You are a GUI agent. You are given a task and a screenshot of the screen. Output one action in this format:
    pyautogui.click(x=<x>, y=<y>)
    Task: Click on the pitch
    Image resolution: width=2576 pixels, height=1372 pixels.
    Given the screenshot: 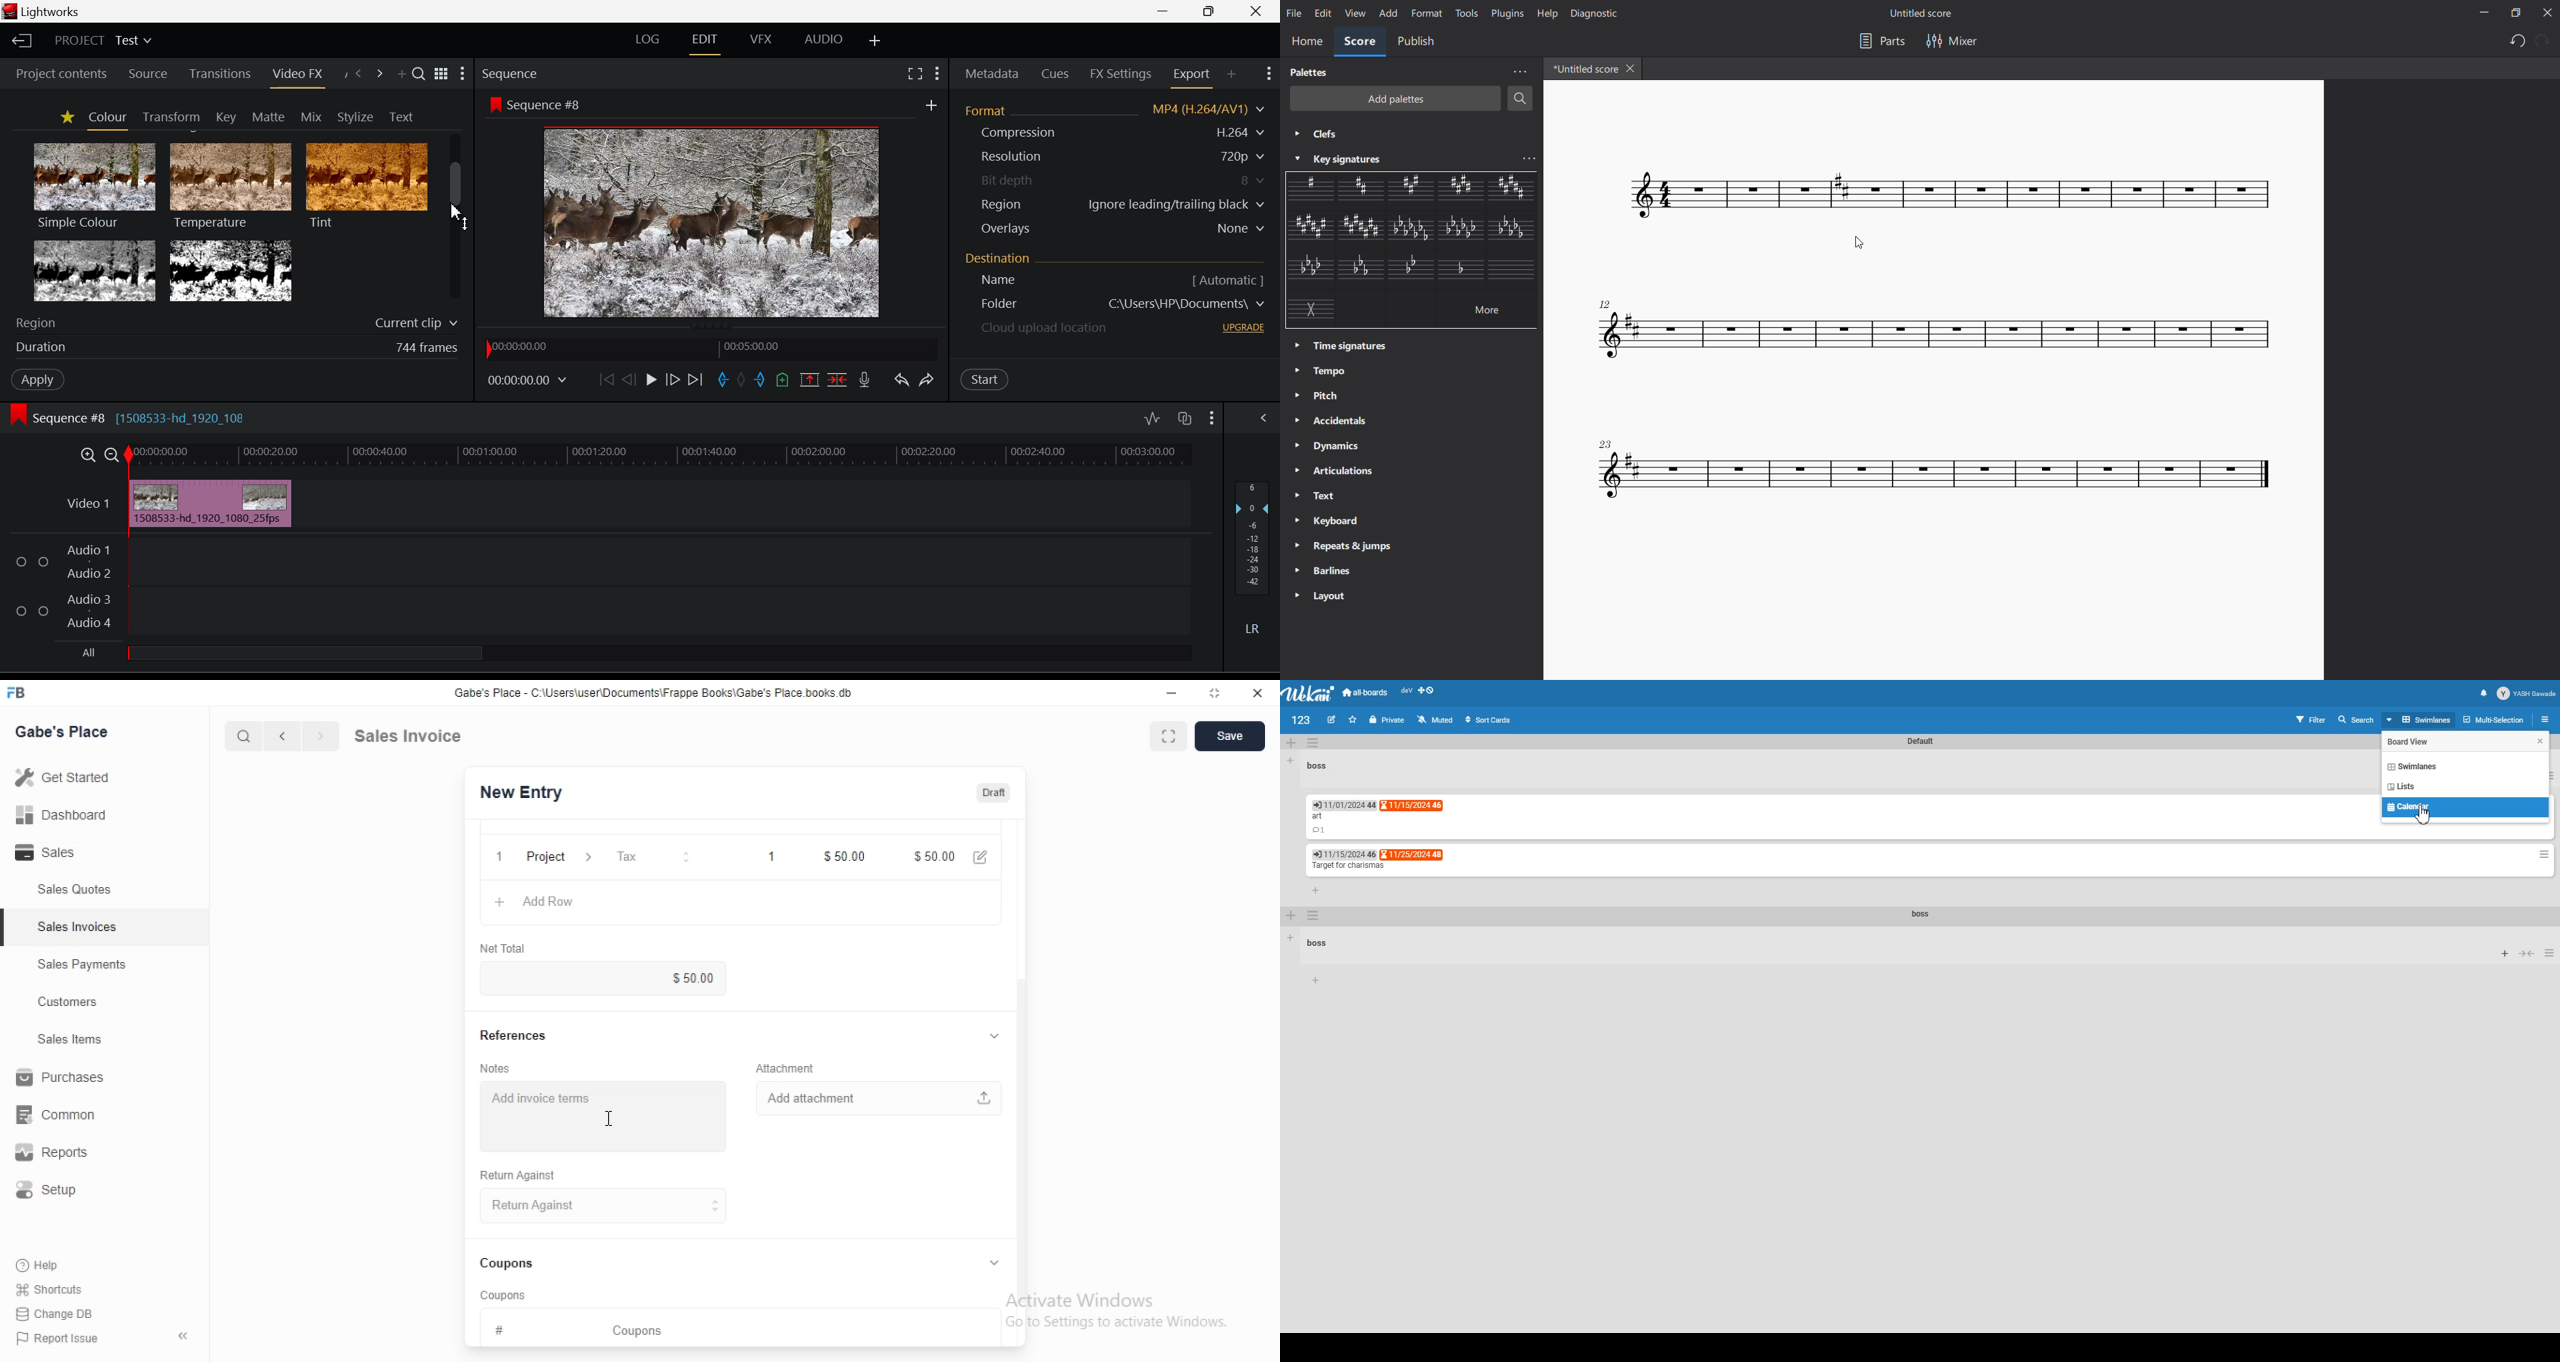 What is the action you would take?
    pyautogui.click(x=1327, y=395)
    